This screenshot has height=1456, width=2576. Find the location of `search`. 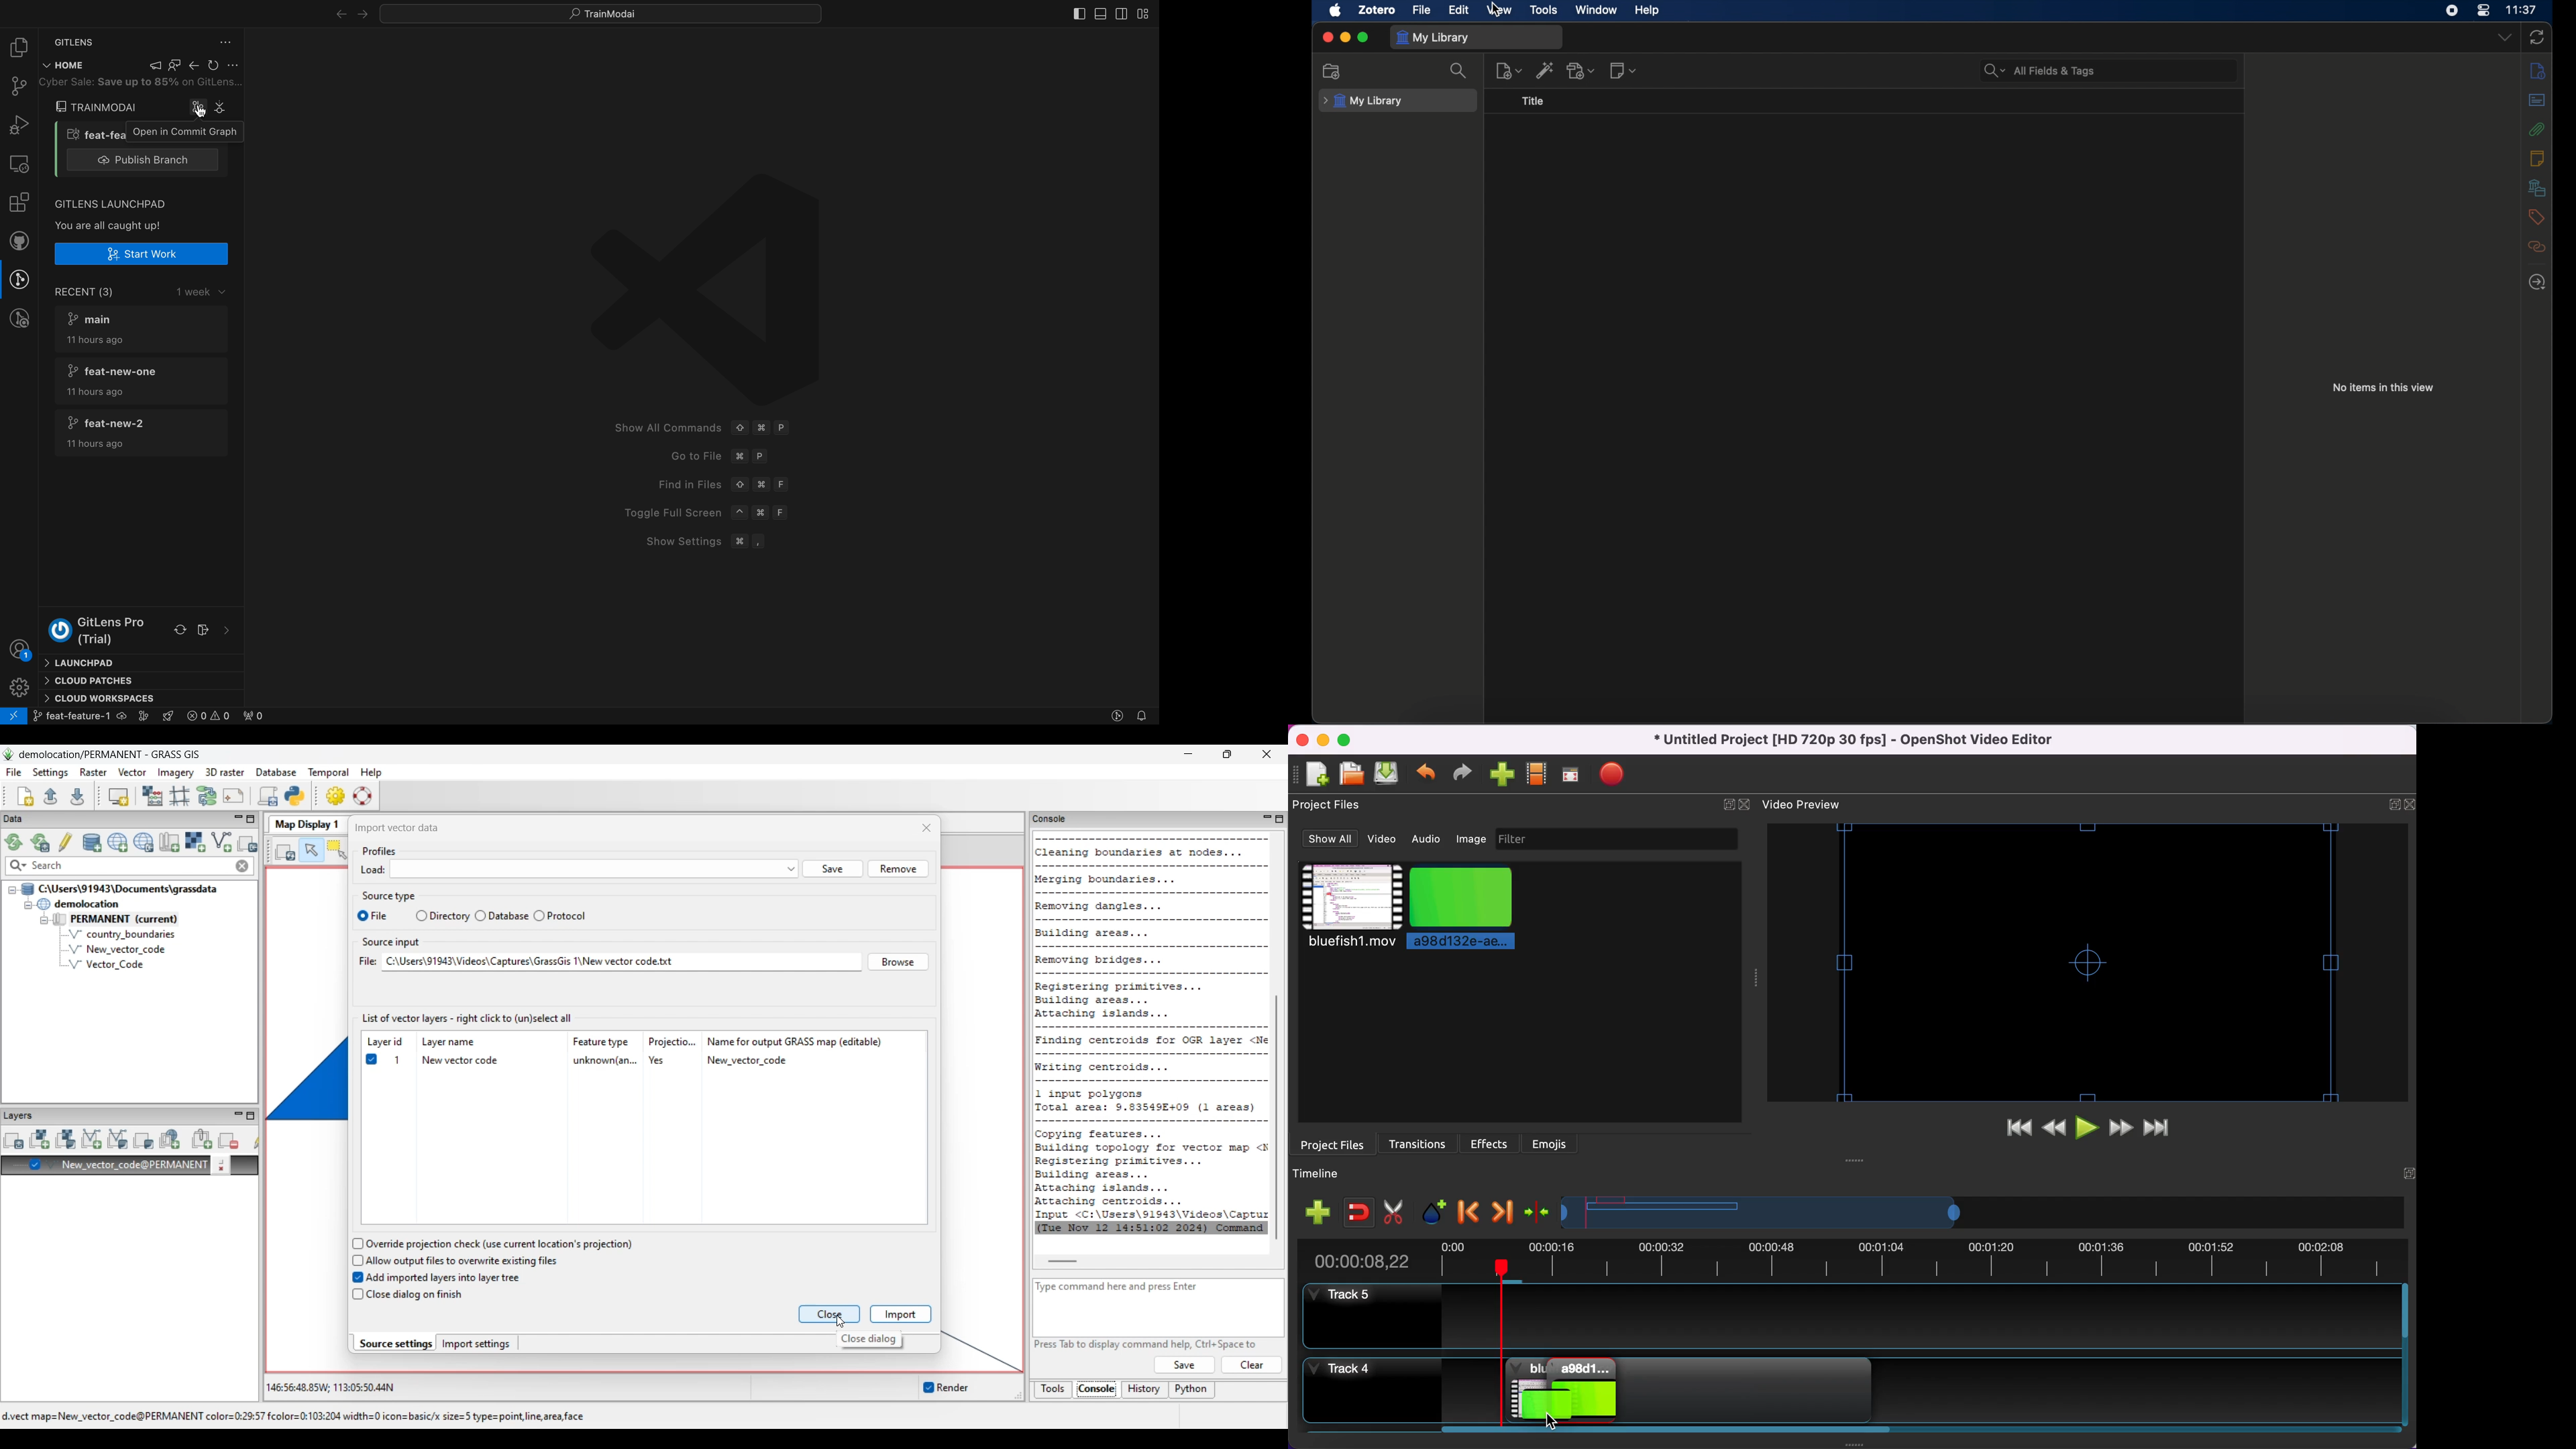

search is located at coordinates (1461, 71).